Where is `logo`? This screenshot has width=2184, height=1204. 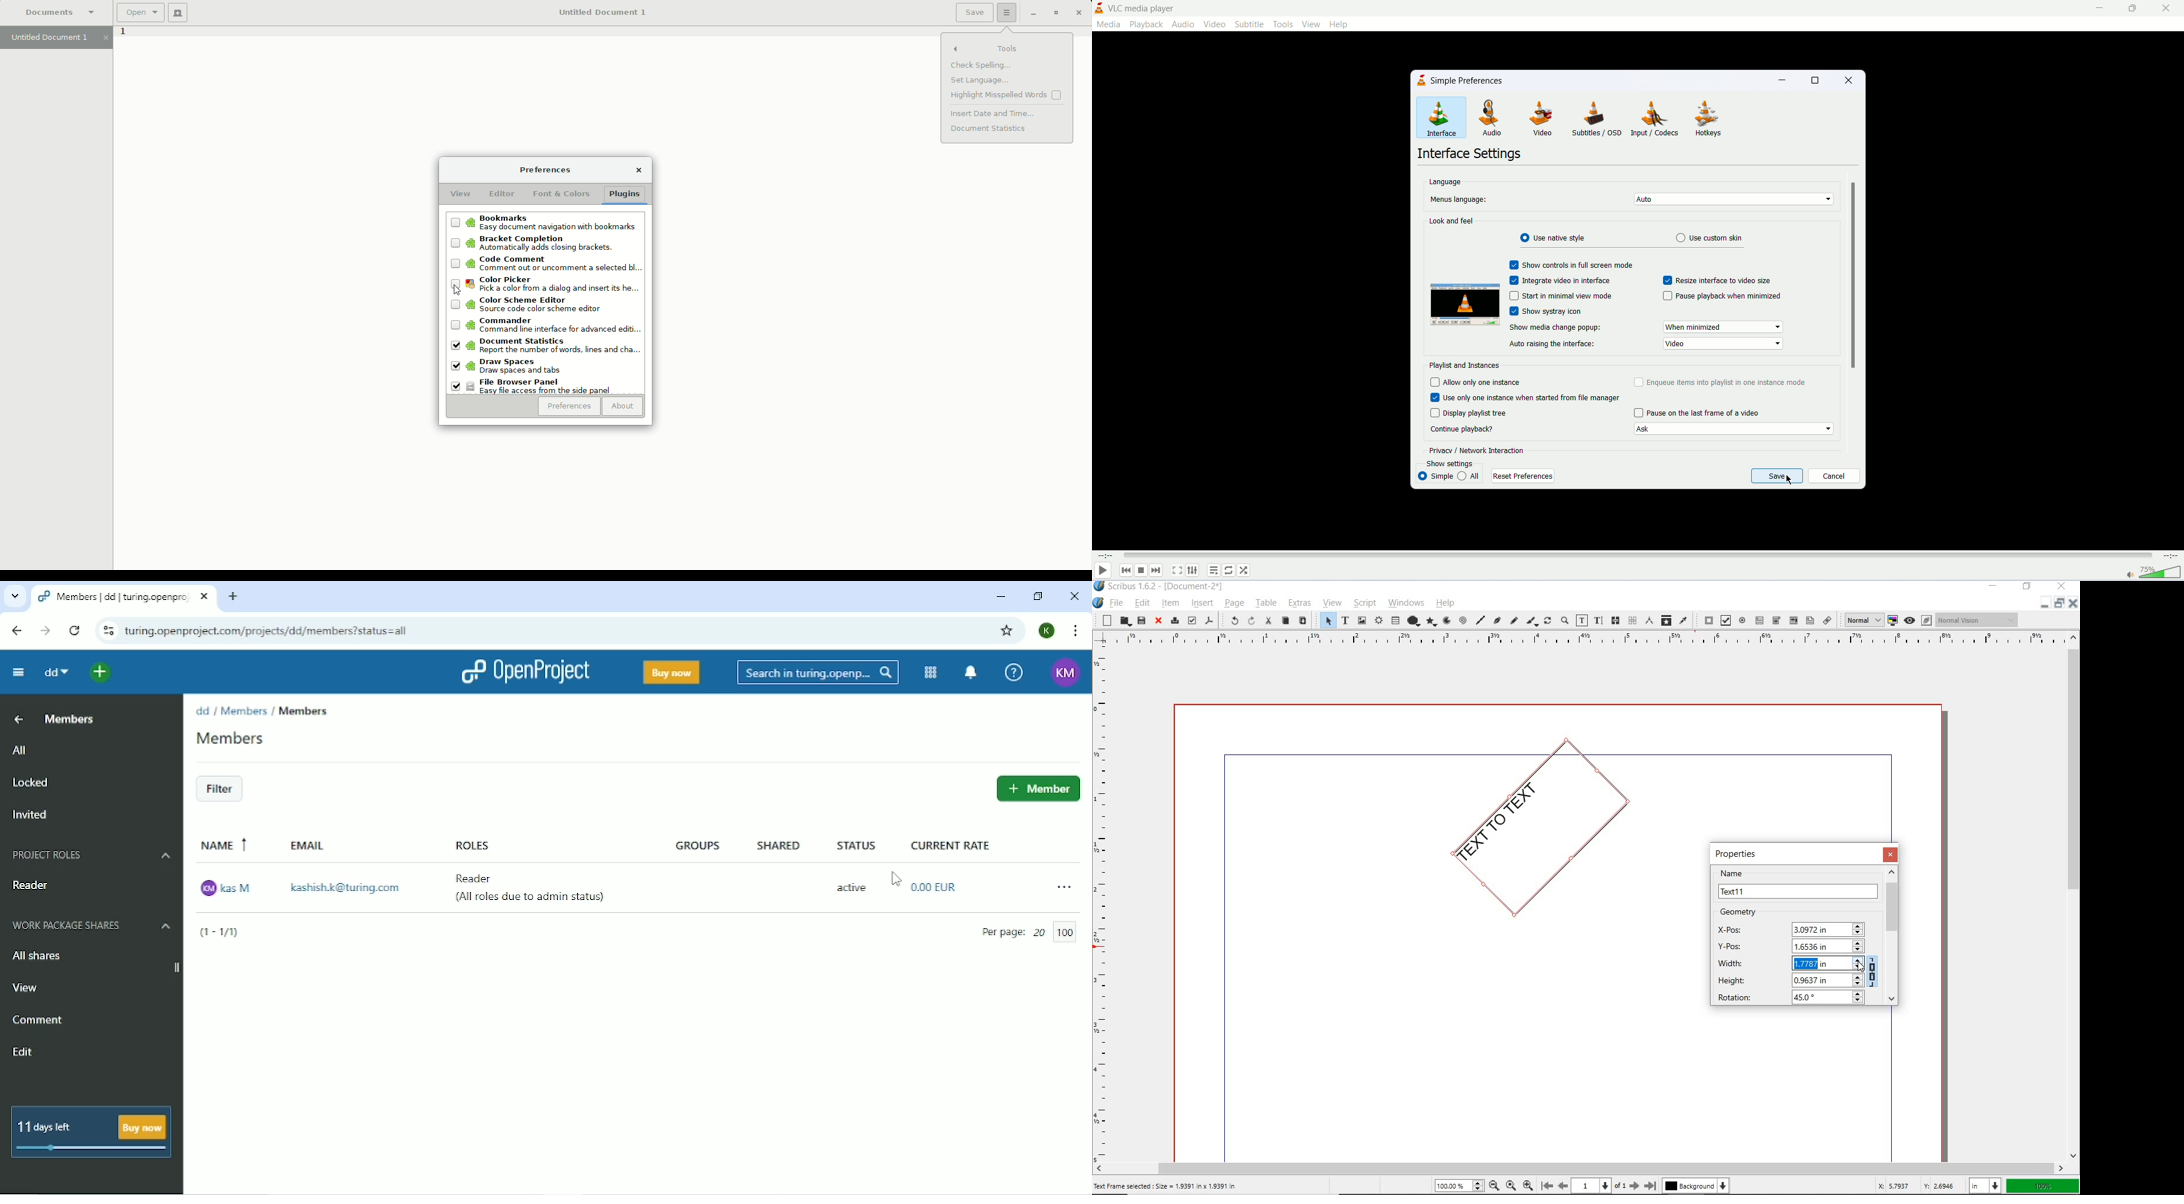 logo is located at coordinates (1421, 81).